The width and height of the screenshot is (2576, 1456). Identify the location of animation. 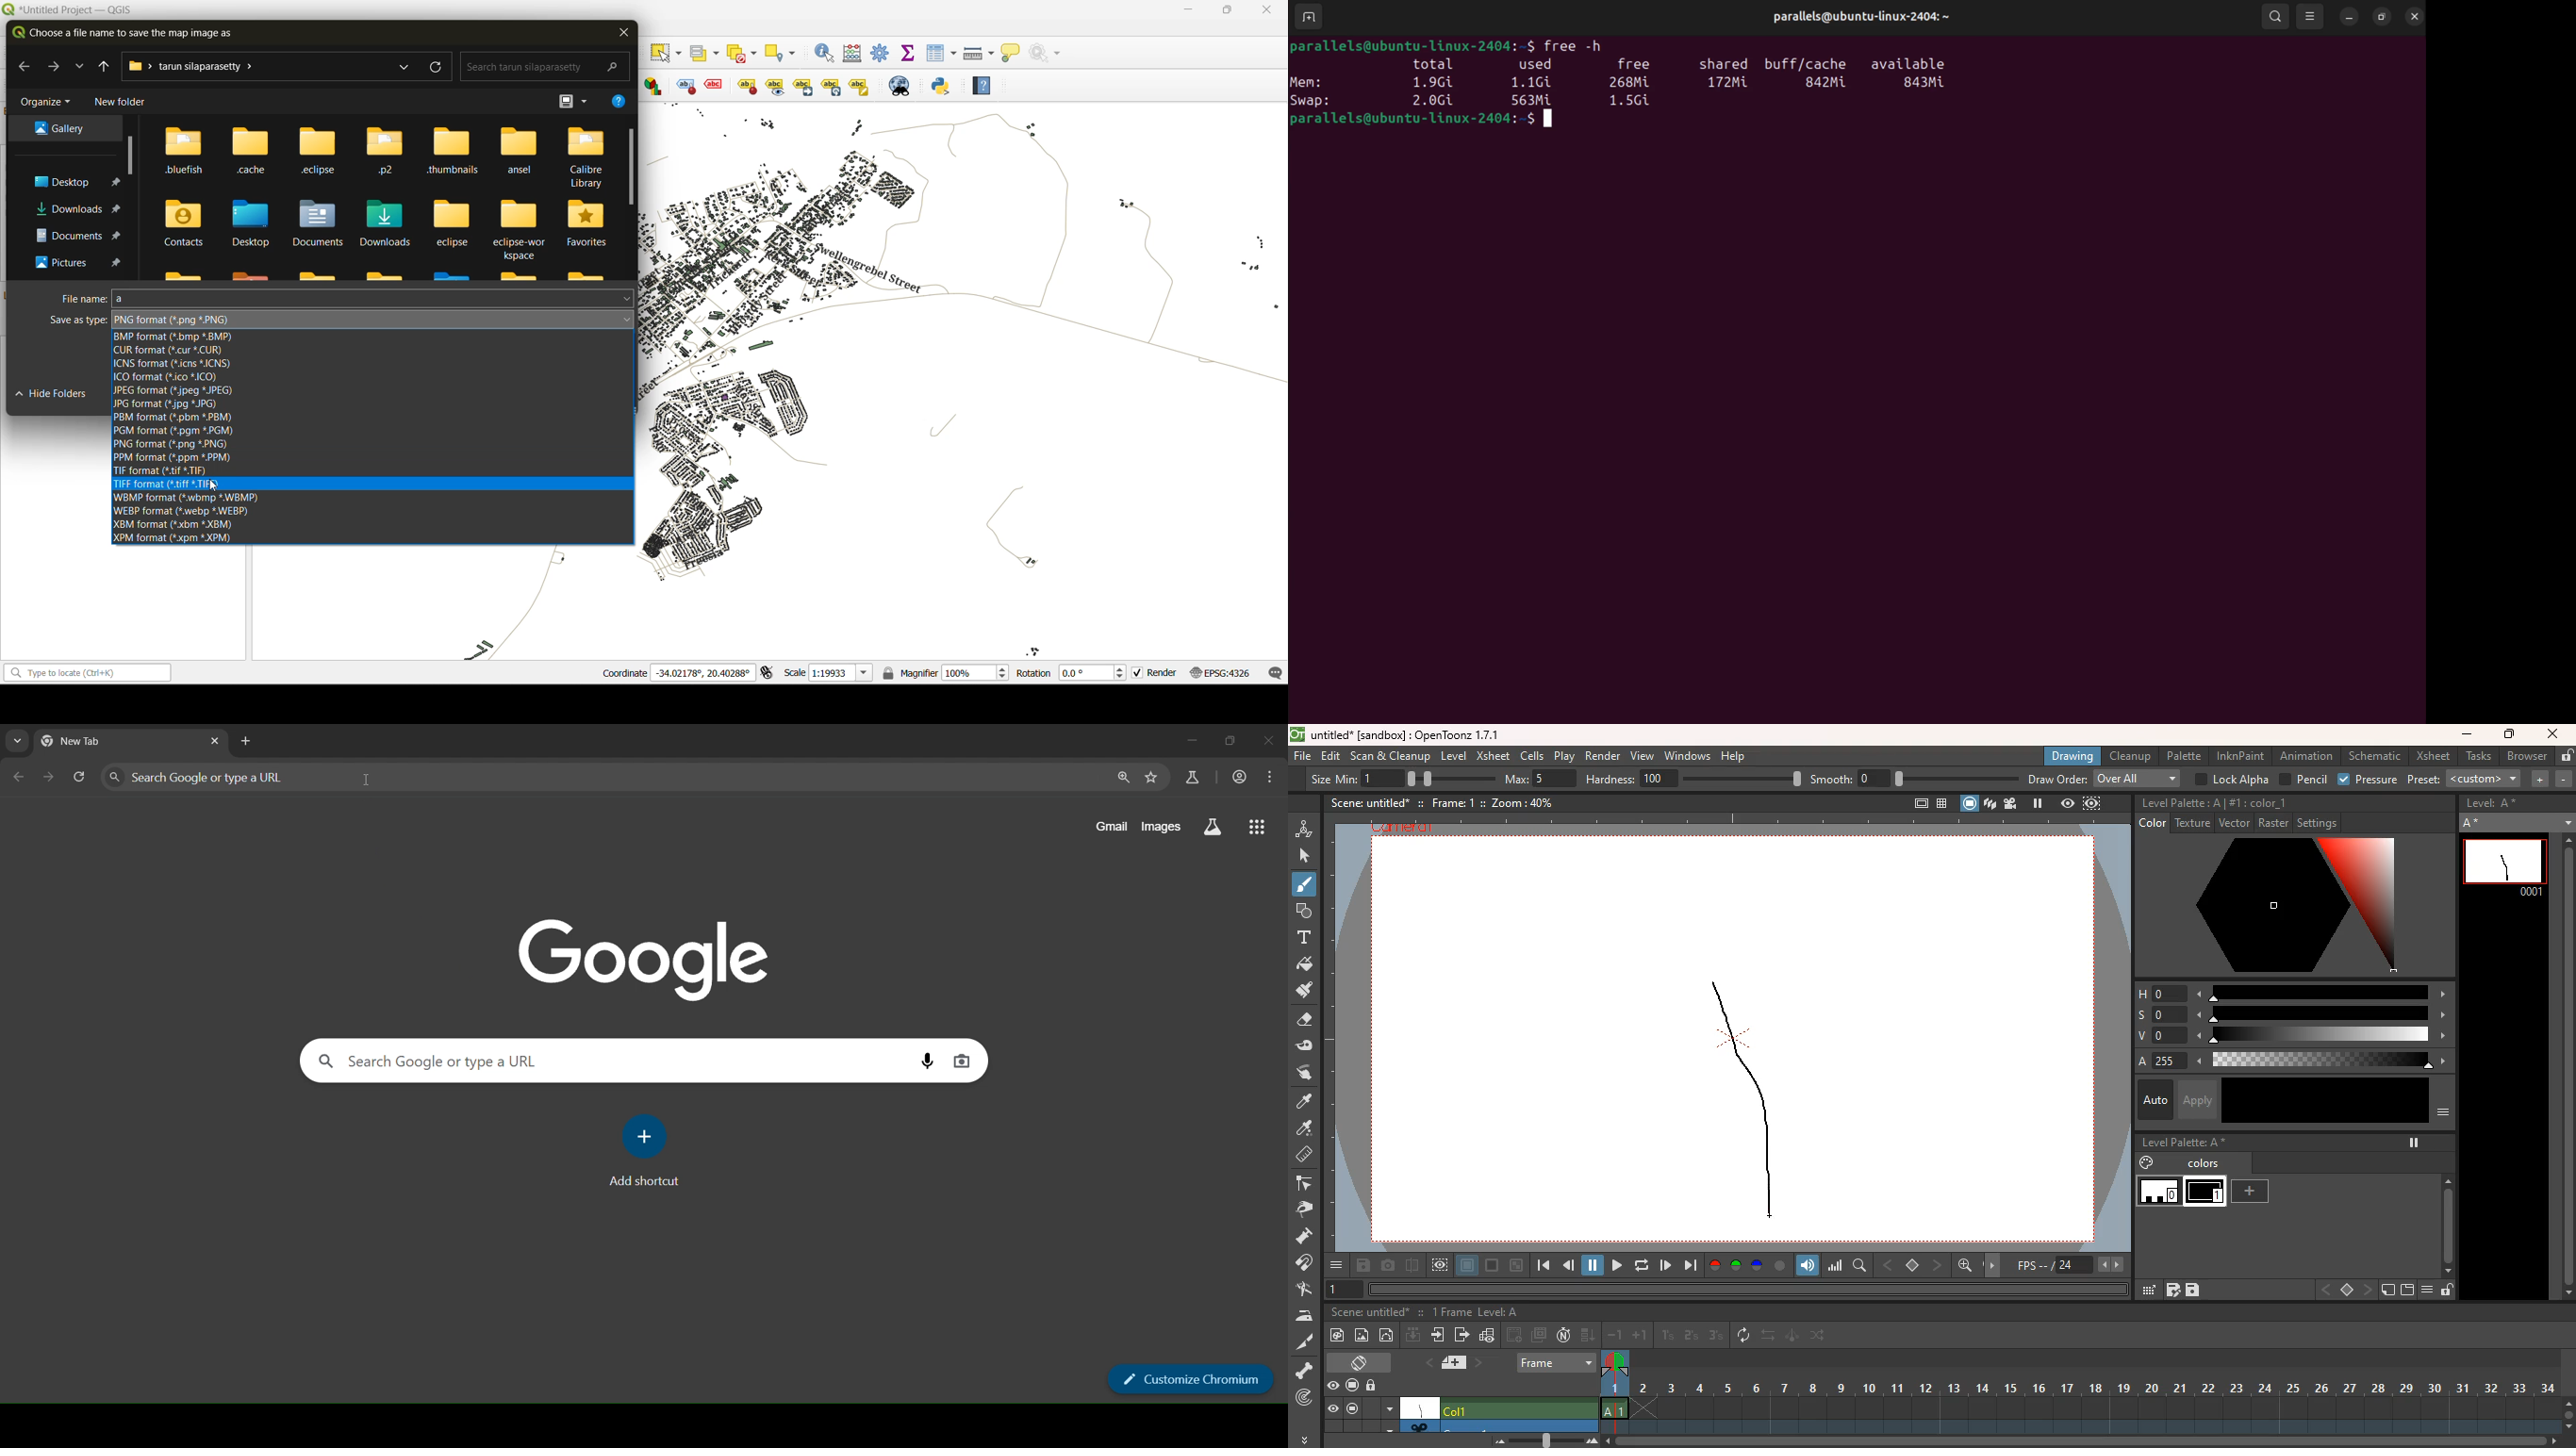
(2306, 756).